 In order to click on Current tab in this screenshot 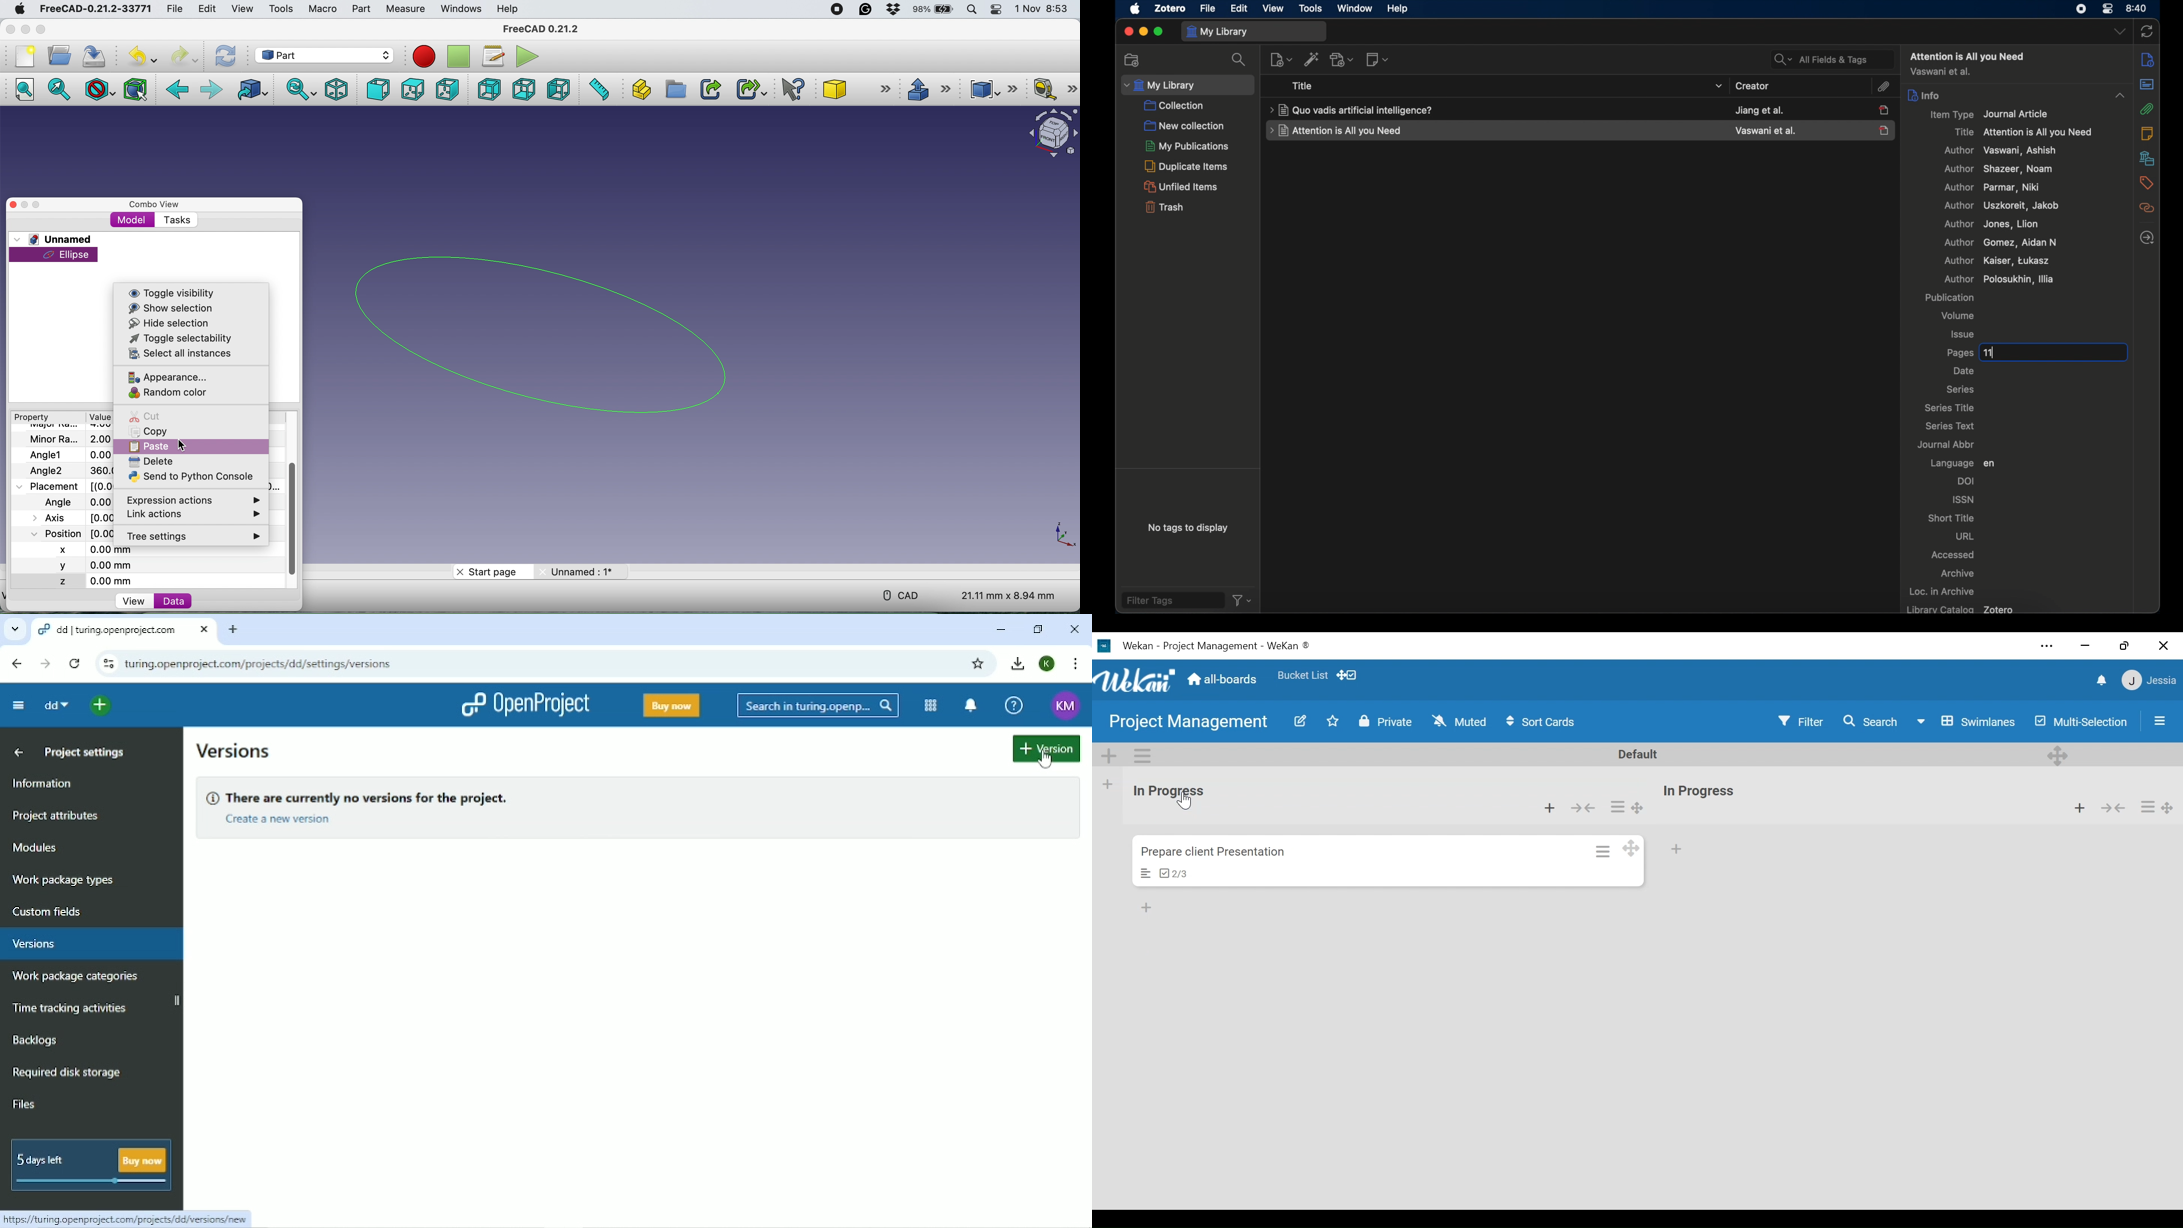, I will do `click(124, 629)`.